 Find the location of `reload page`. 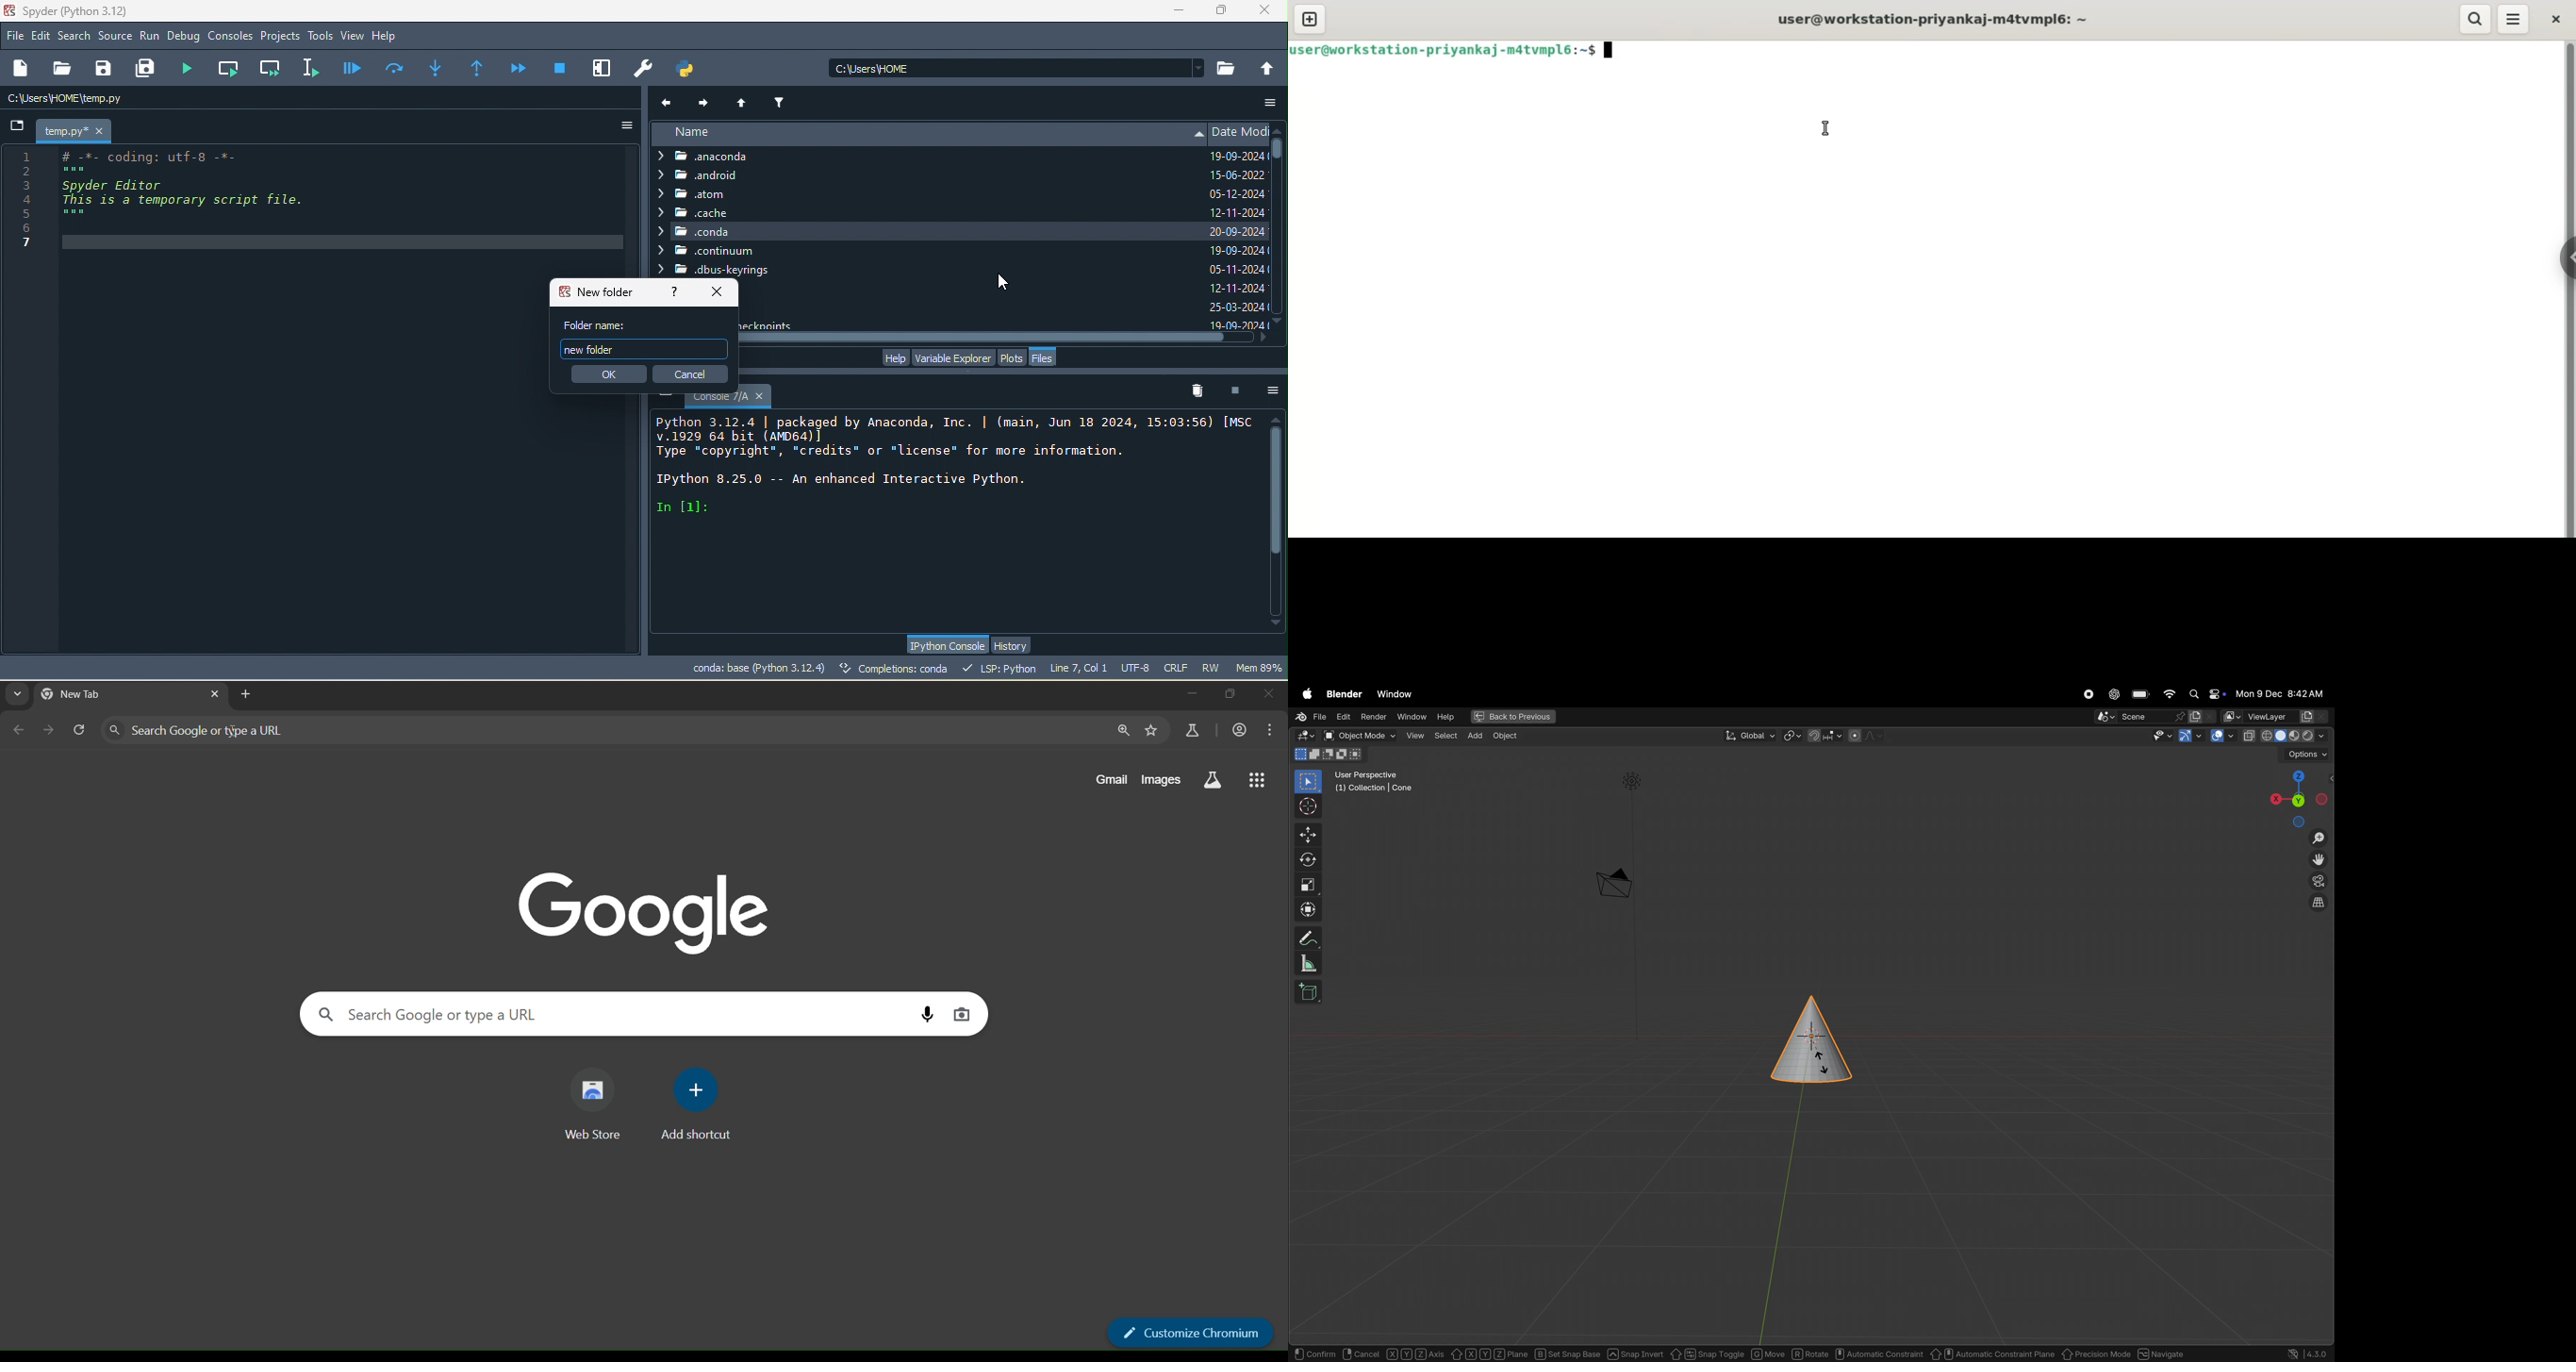

reload page is located at coordinates (78, 727).